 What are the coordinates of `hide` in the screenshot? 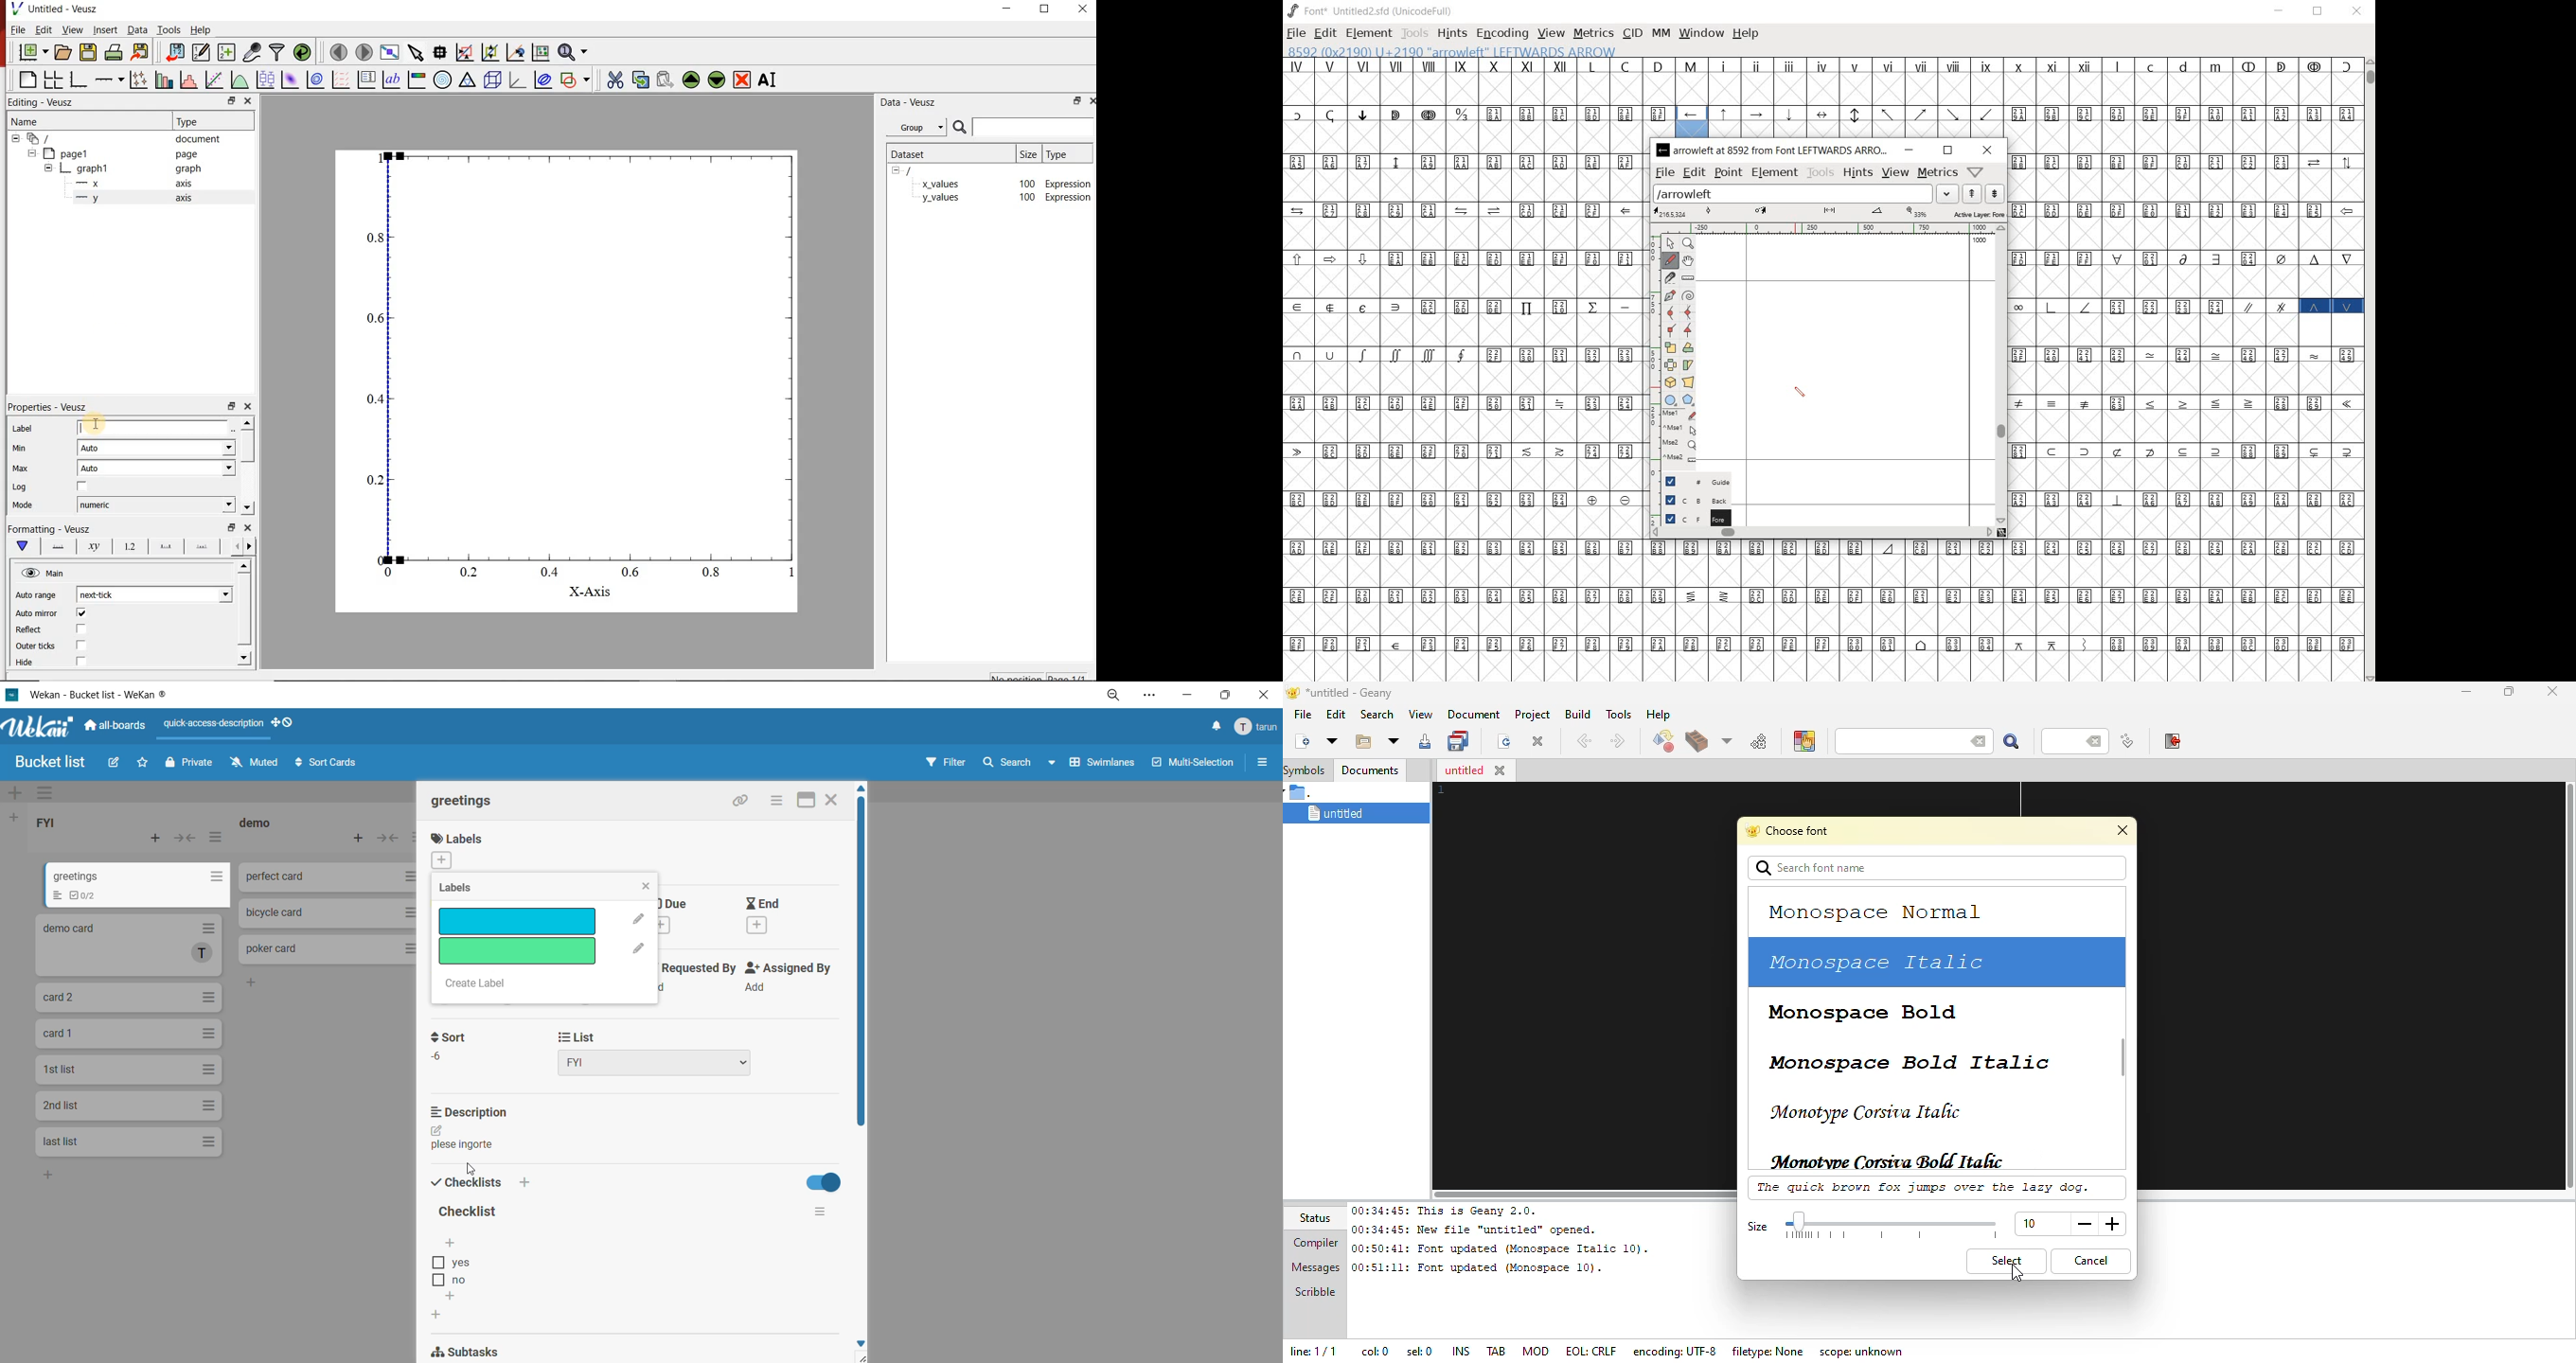 It's located at (900, 171).